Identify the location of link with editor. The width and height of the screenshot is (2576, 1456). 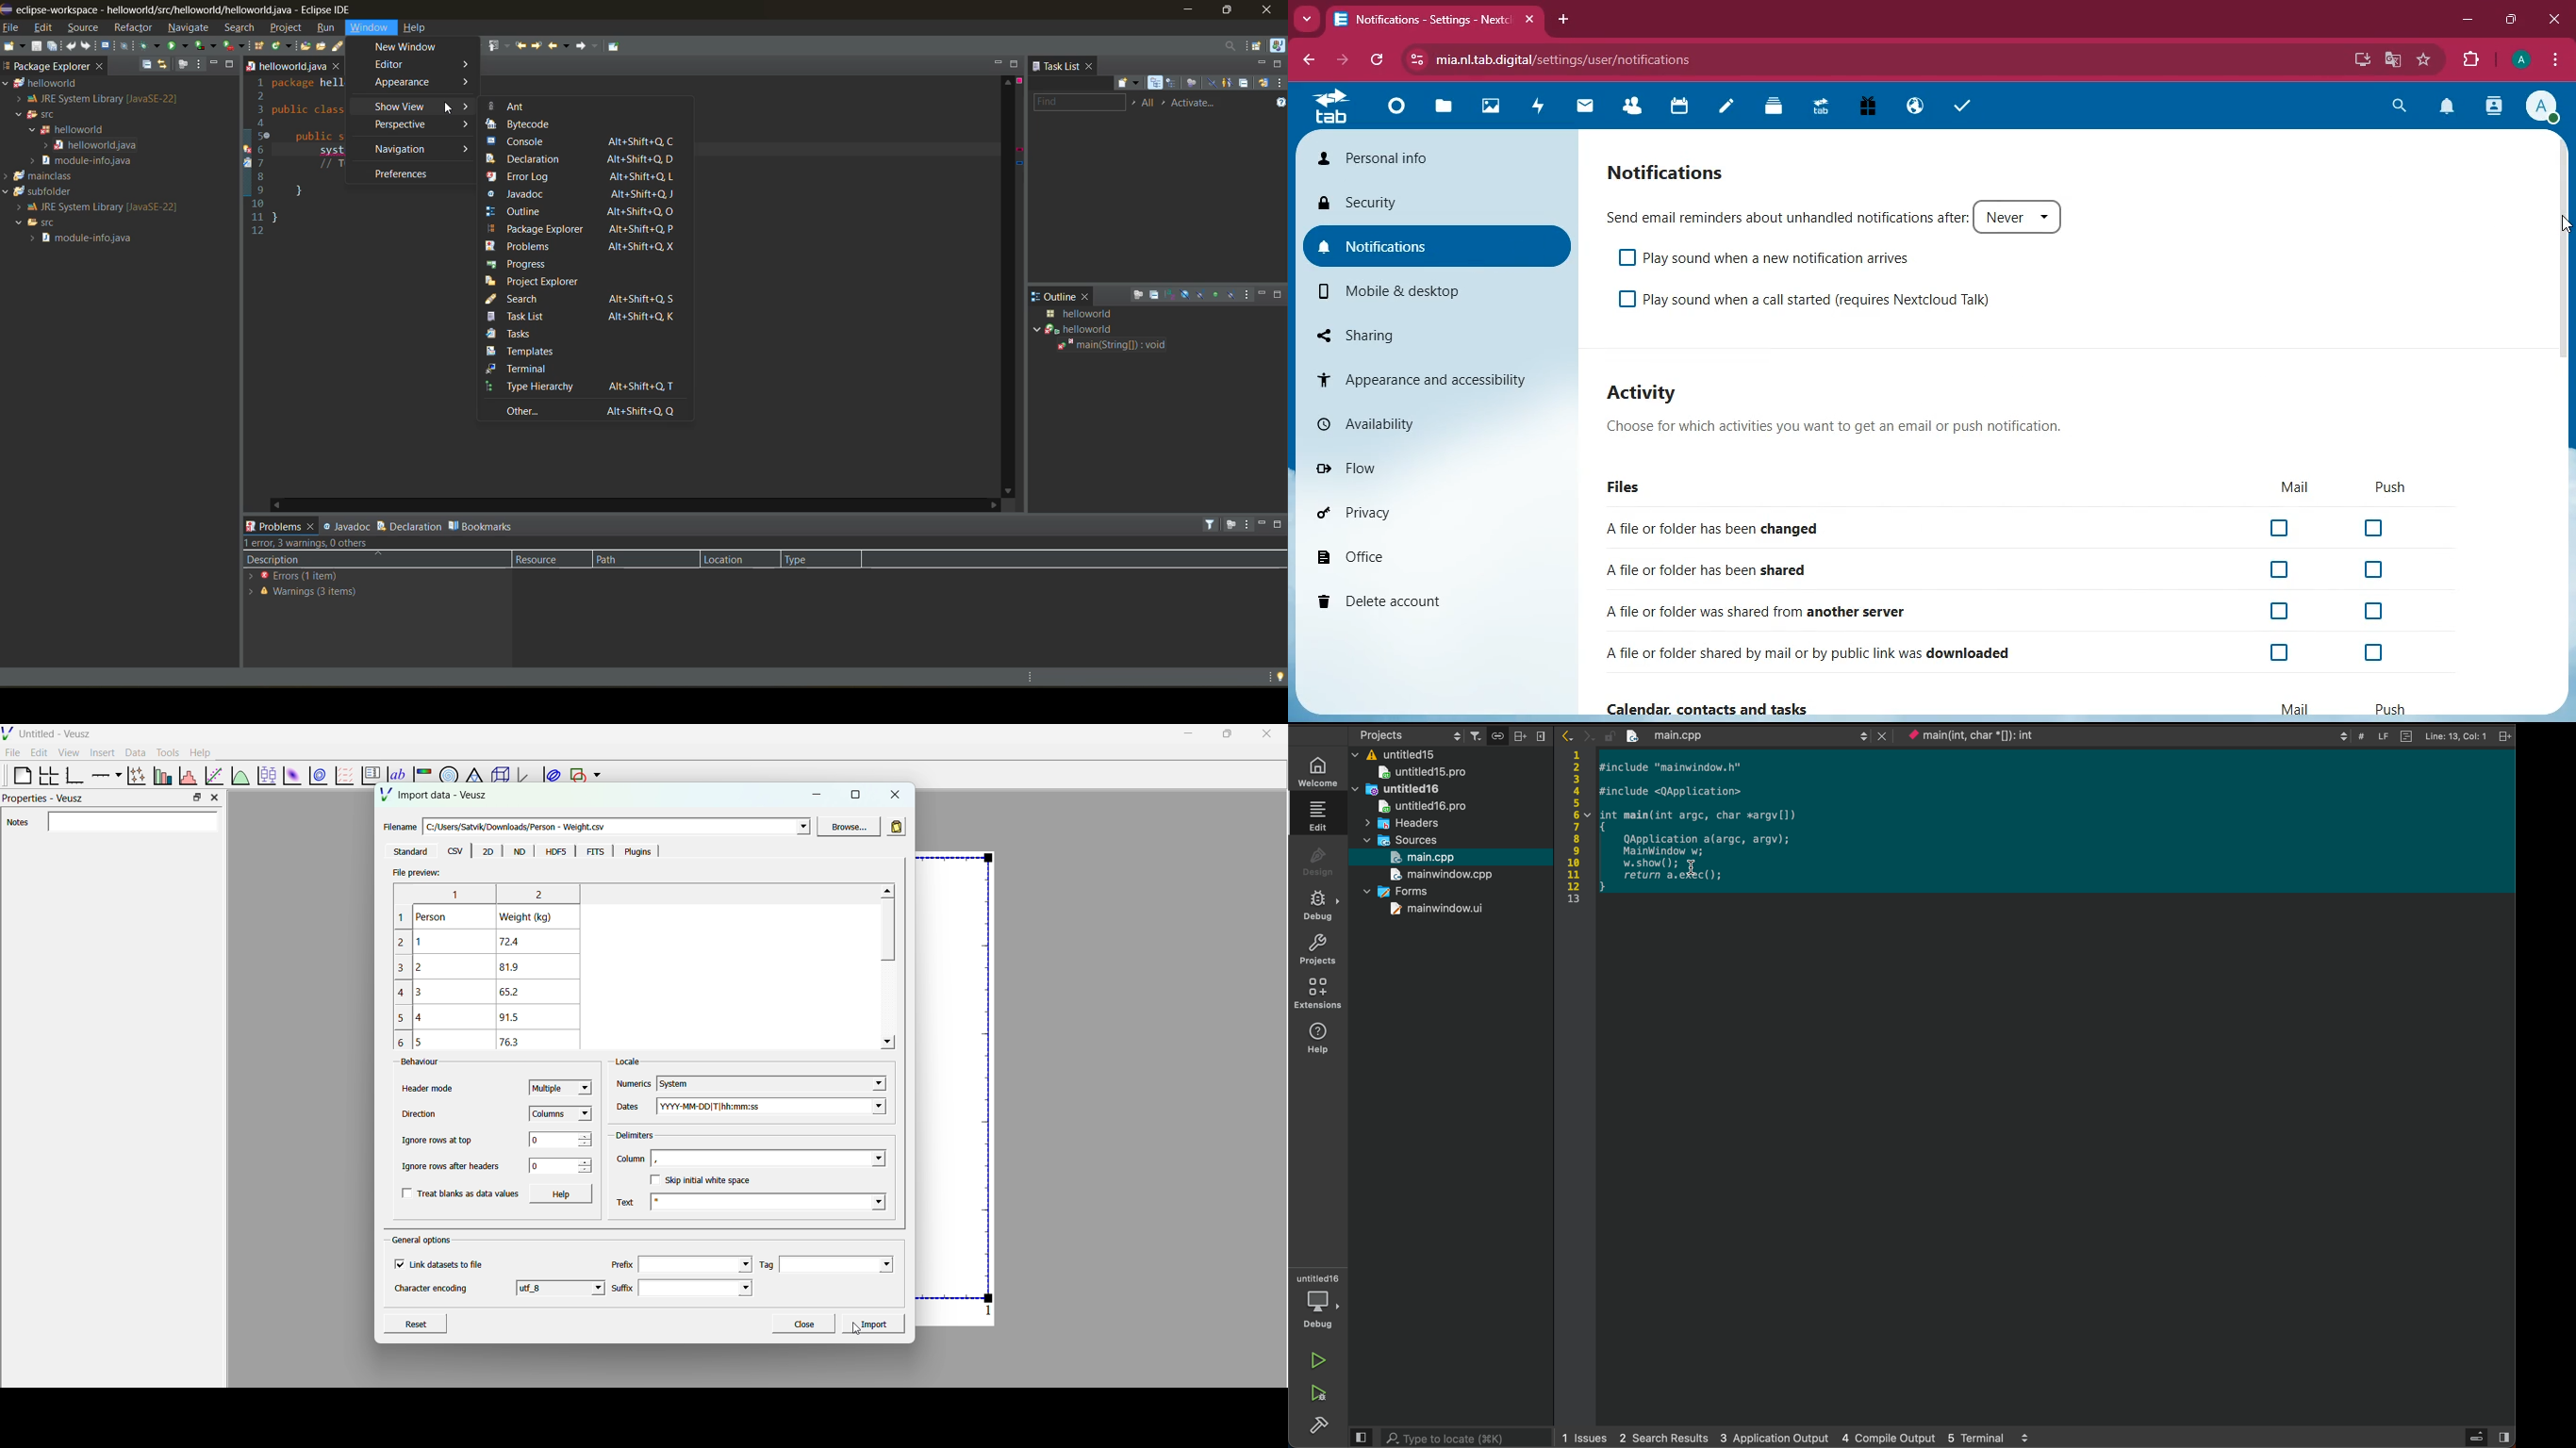
(165, 65).